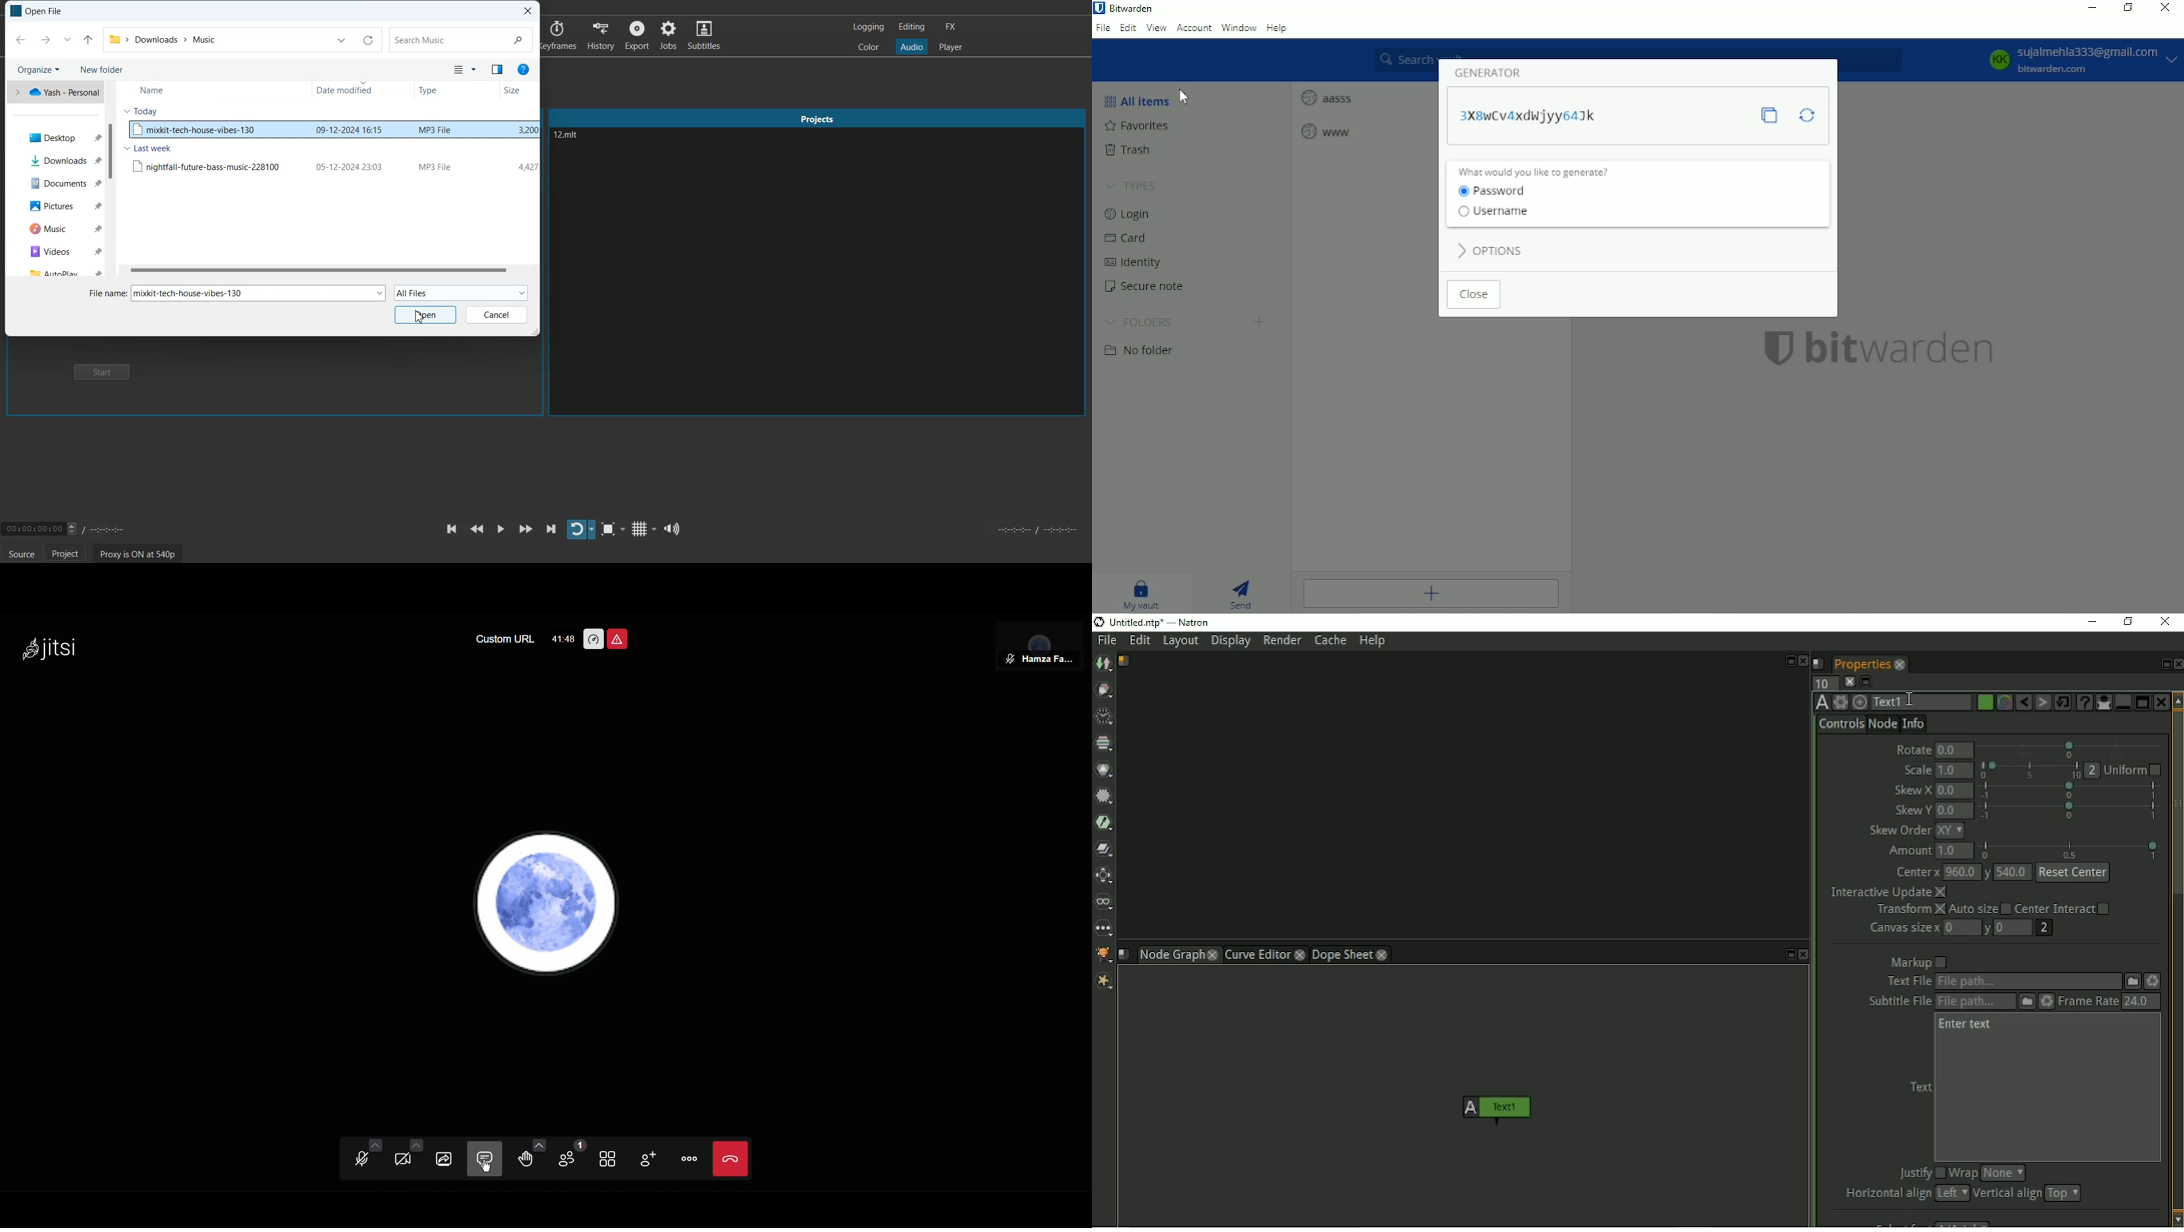 The width and height of the screenshot is (2184, 1232). I want to click on Project, so click(69, 553).